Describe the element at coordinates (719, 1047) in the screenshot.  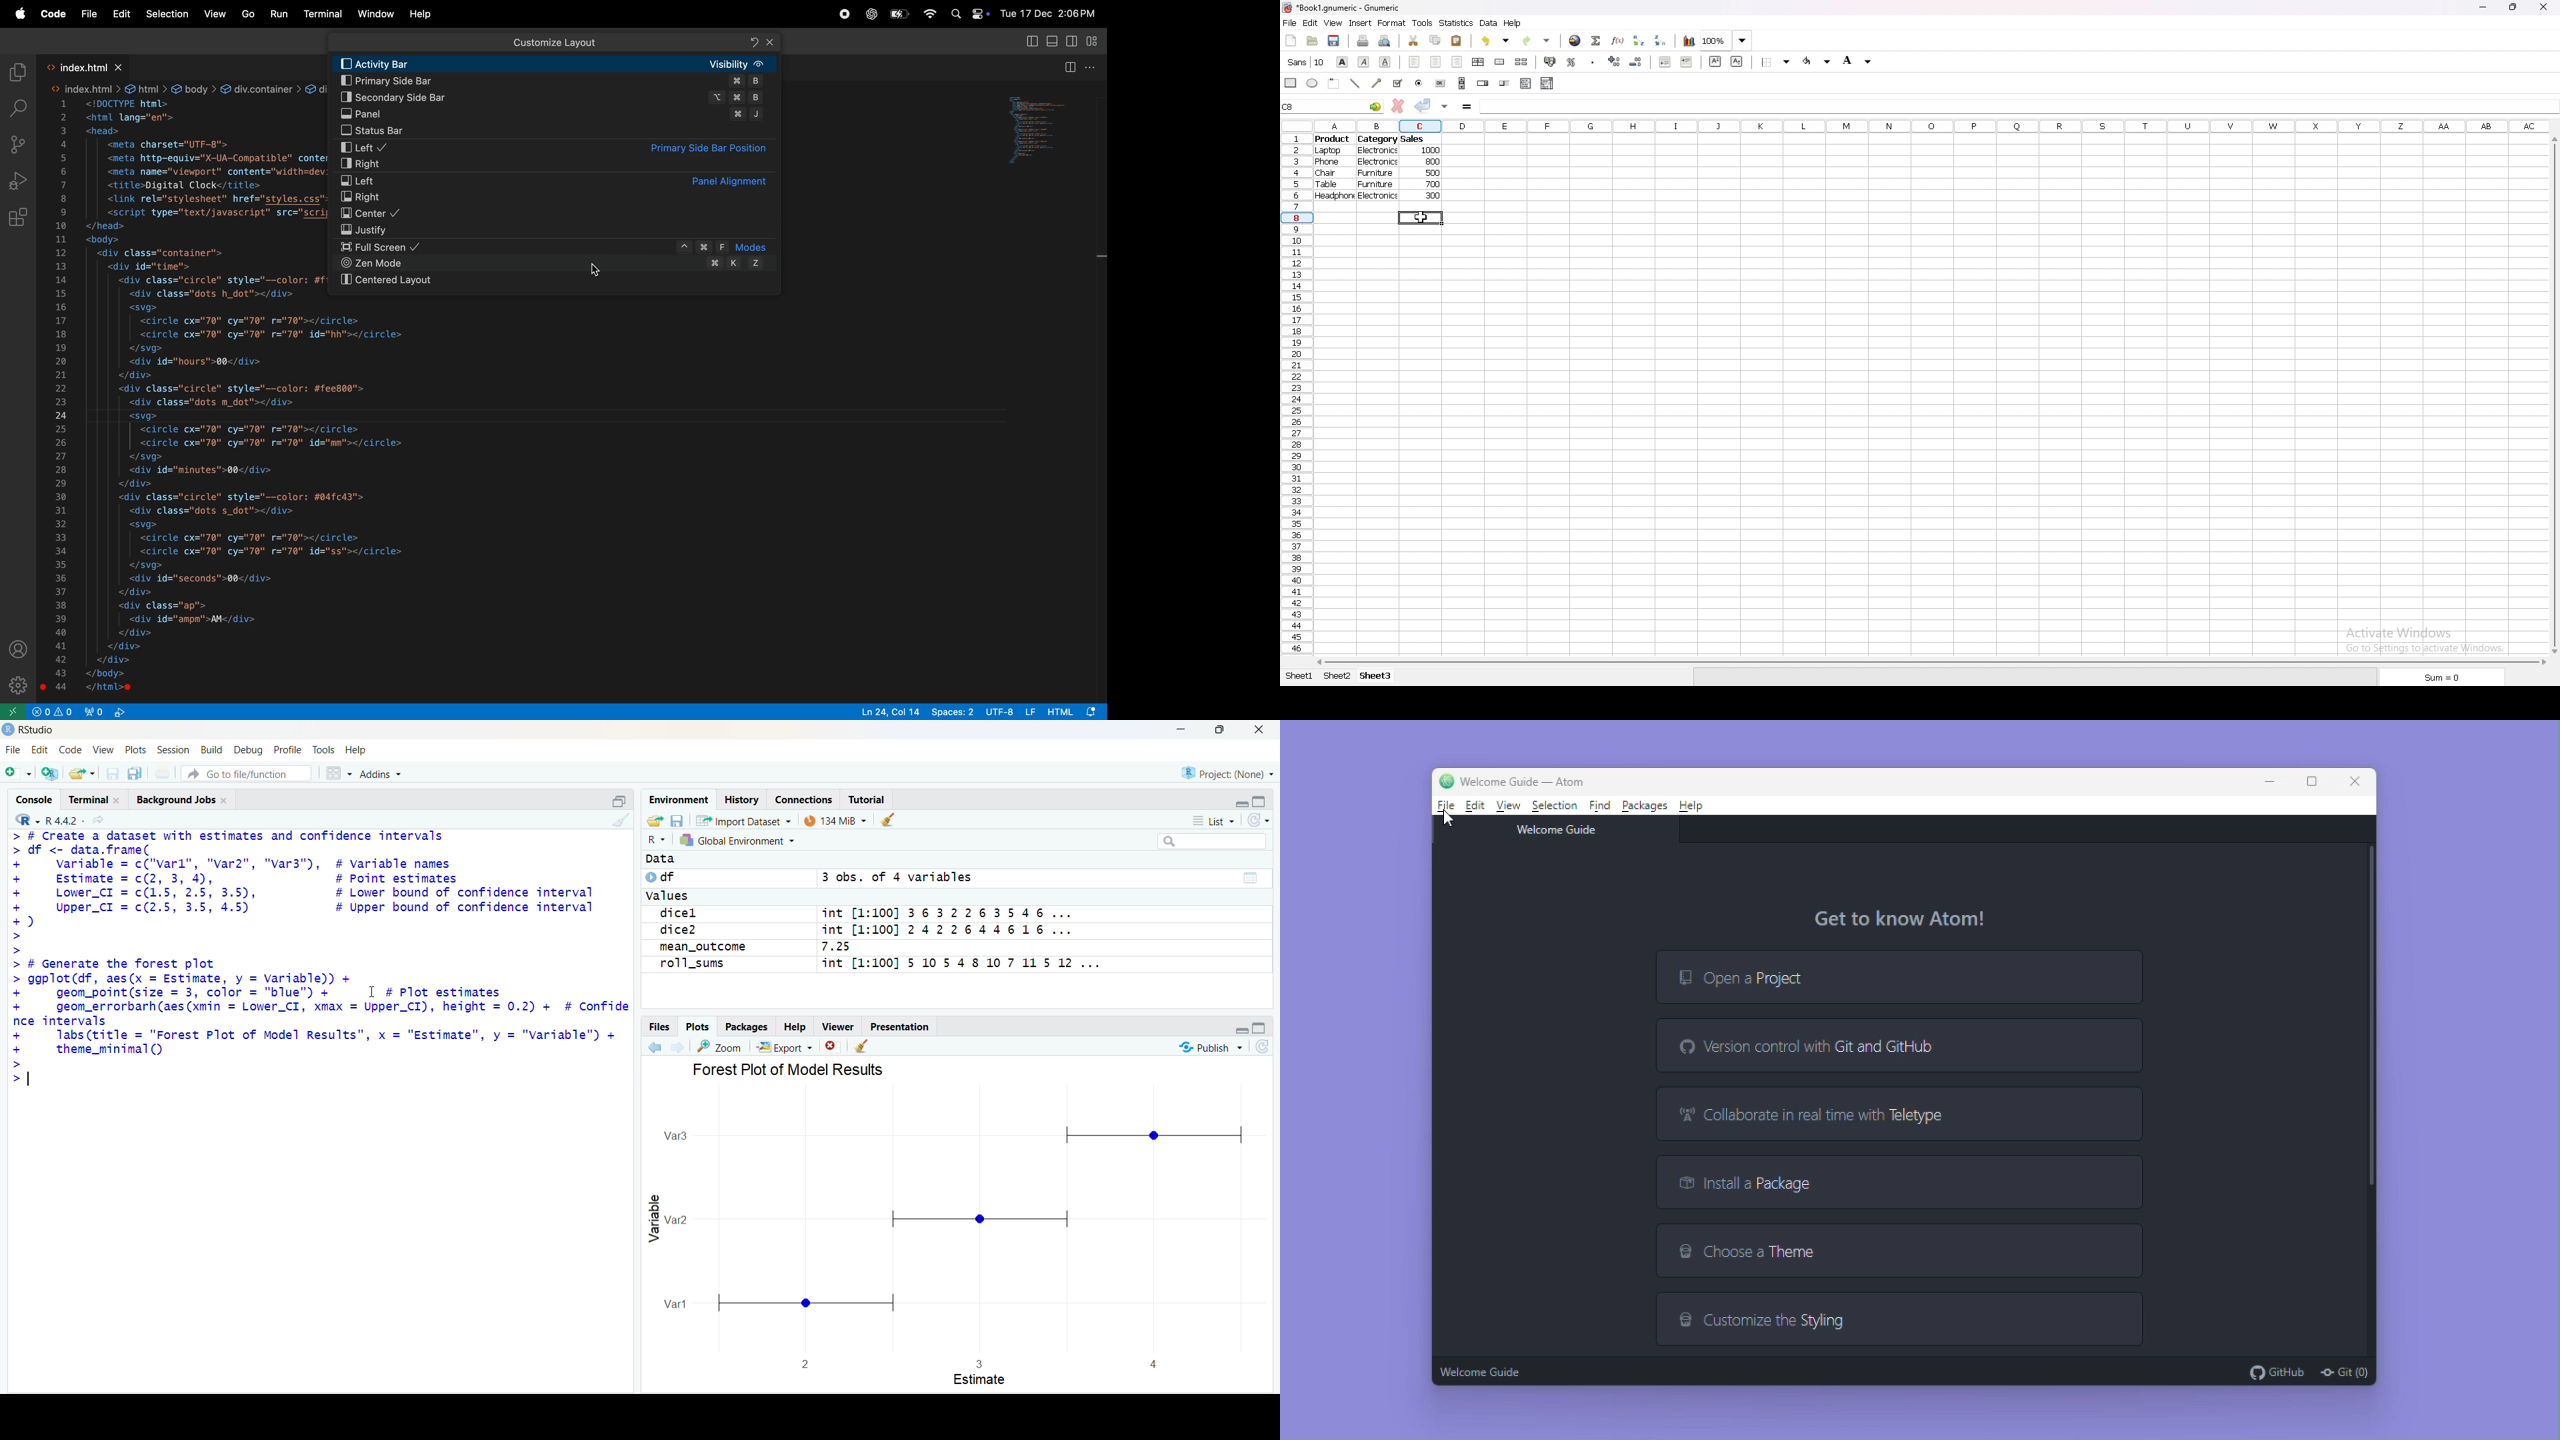
I see `zoom` at that location.